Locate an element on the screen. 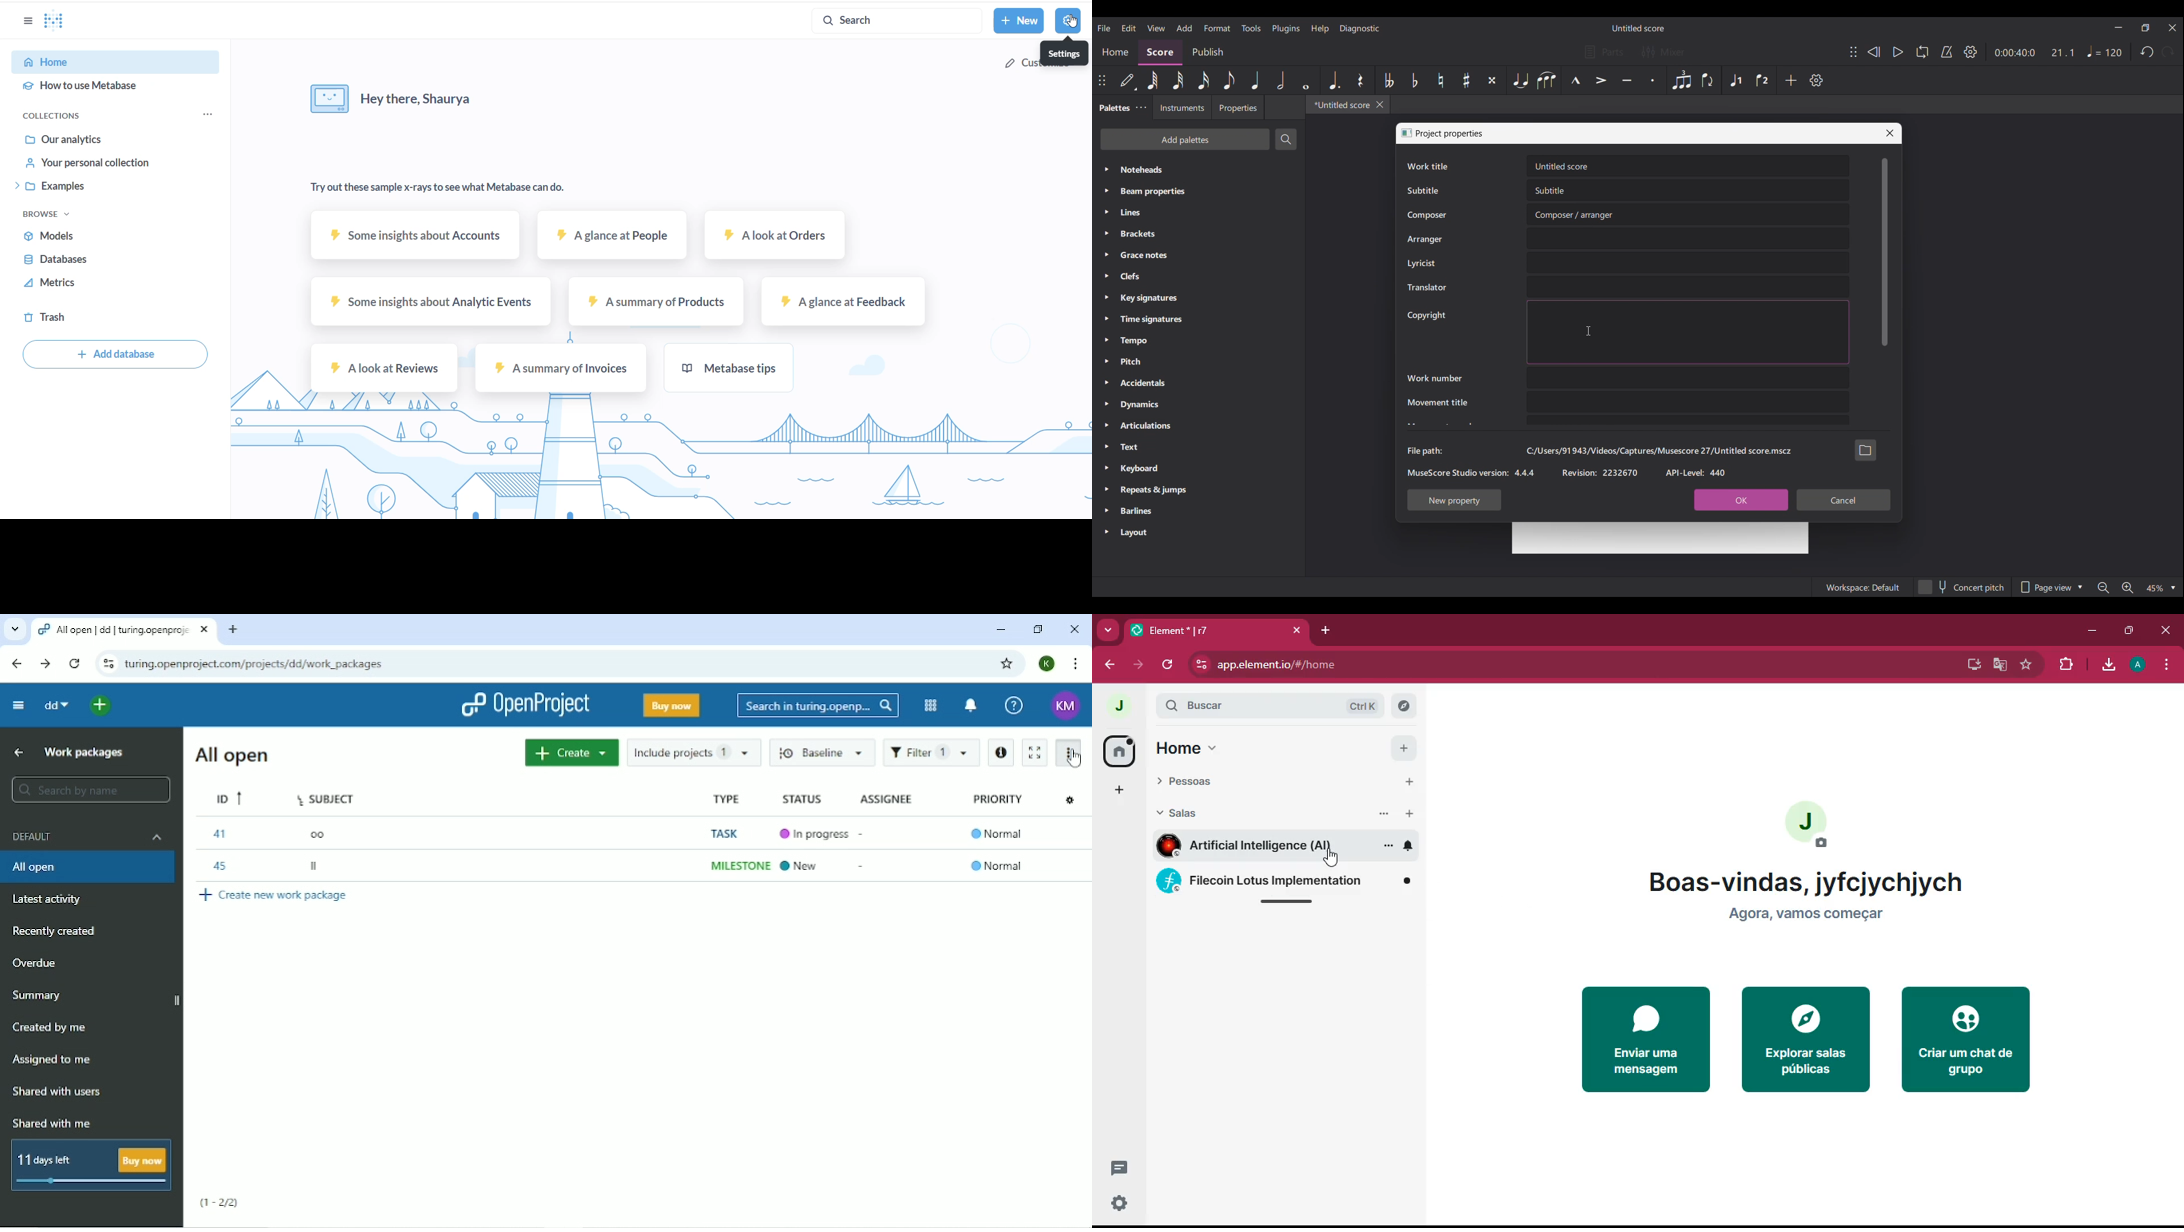 This screenshot has width=2184, height=1232. Marcato is located at coordinates (1576, 80).